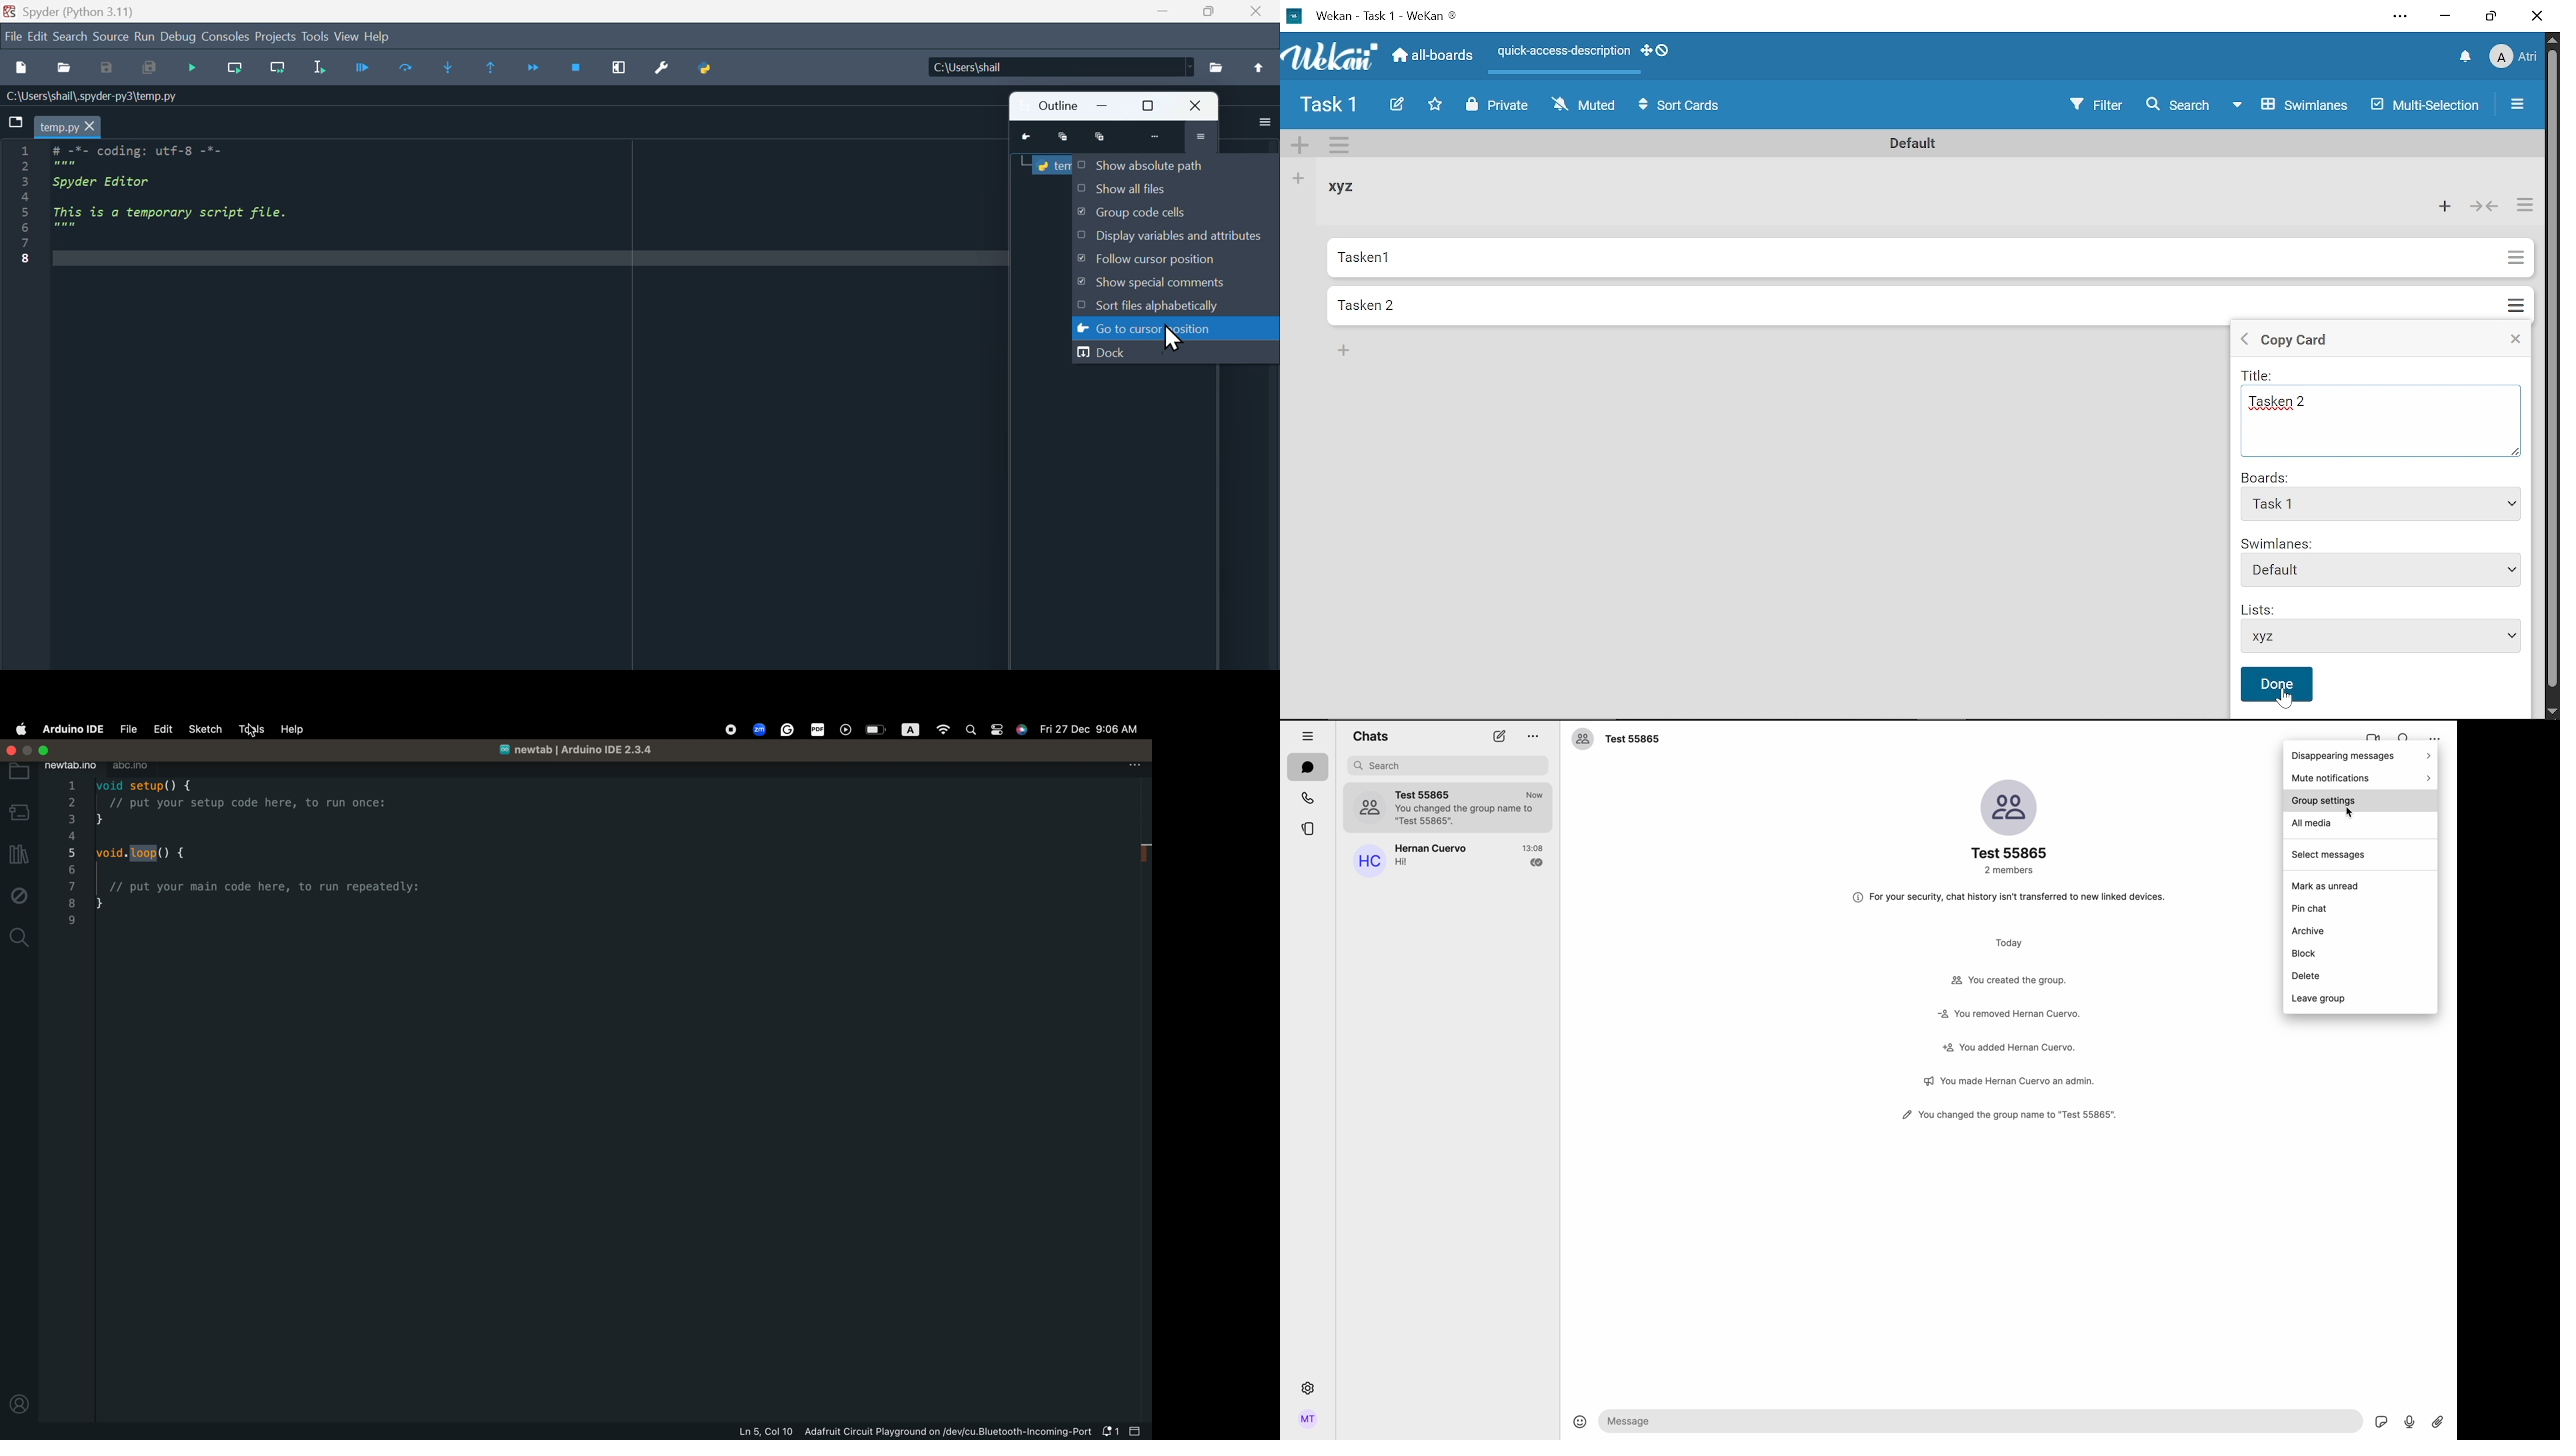  Describe the element at coordinates (1259, 67) in the screenshot. I see `Up to` at that location.